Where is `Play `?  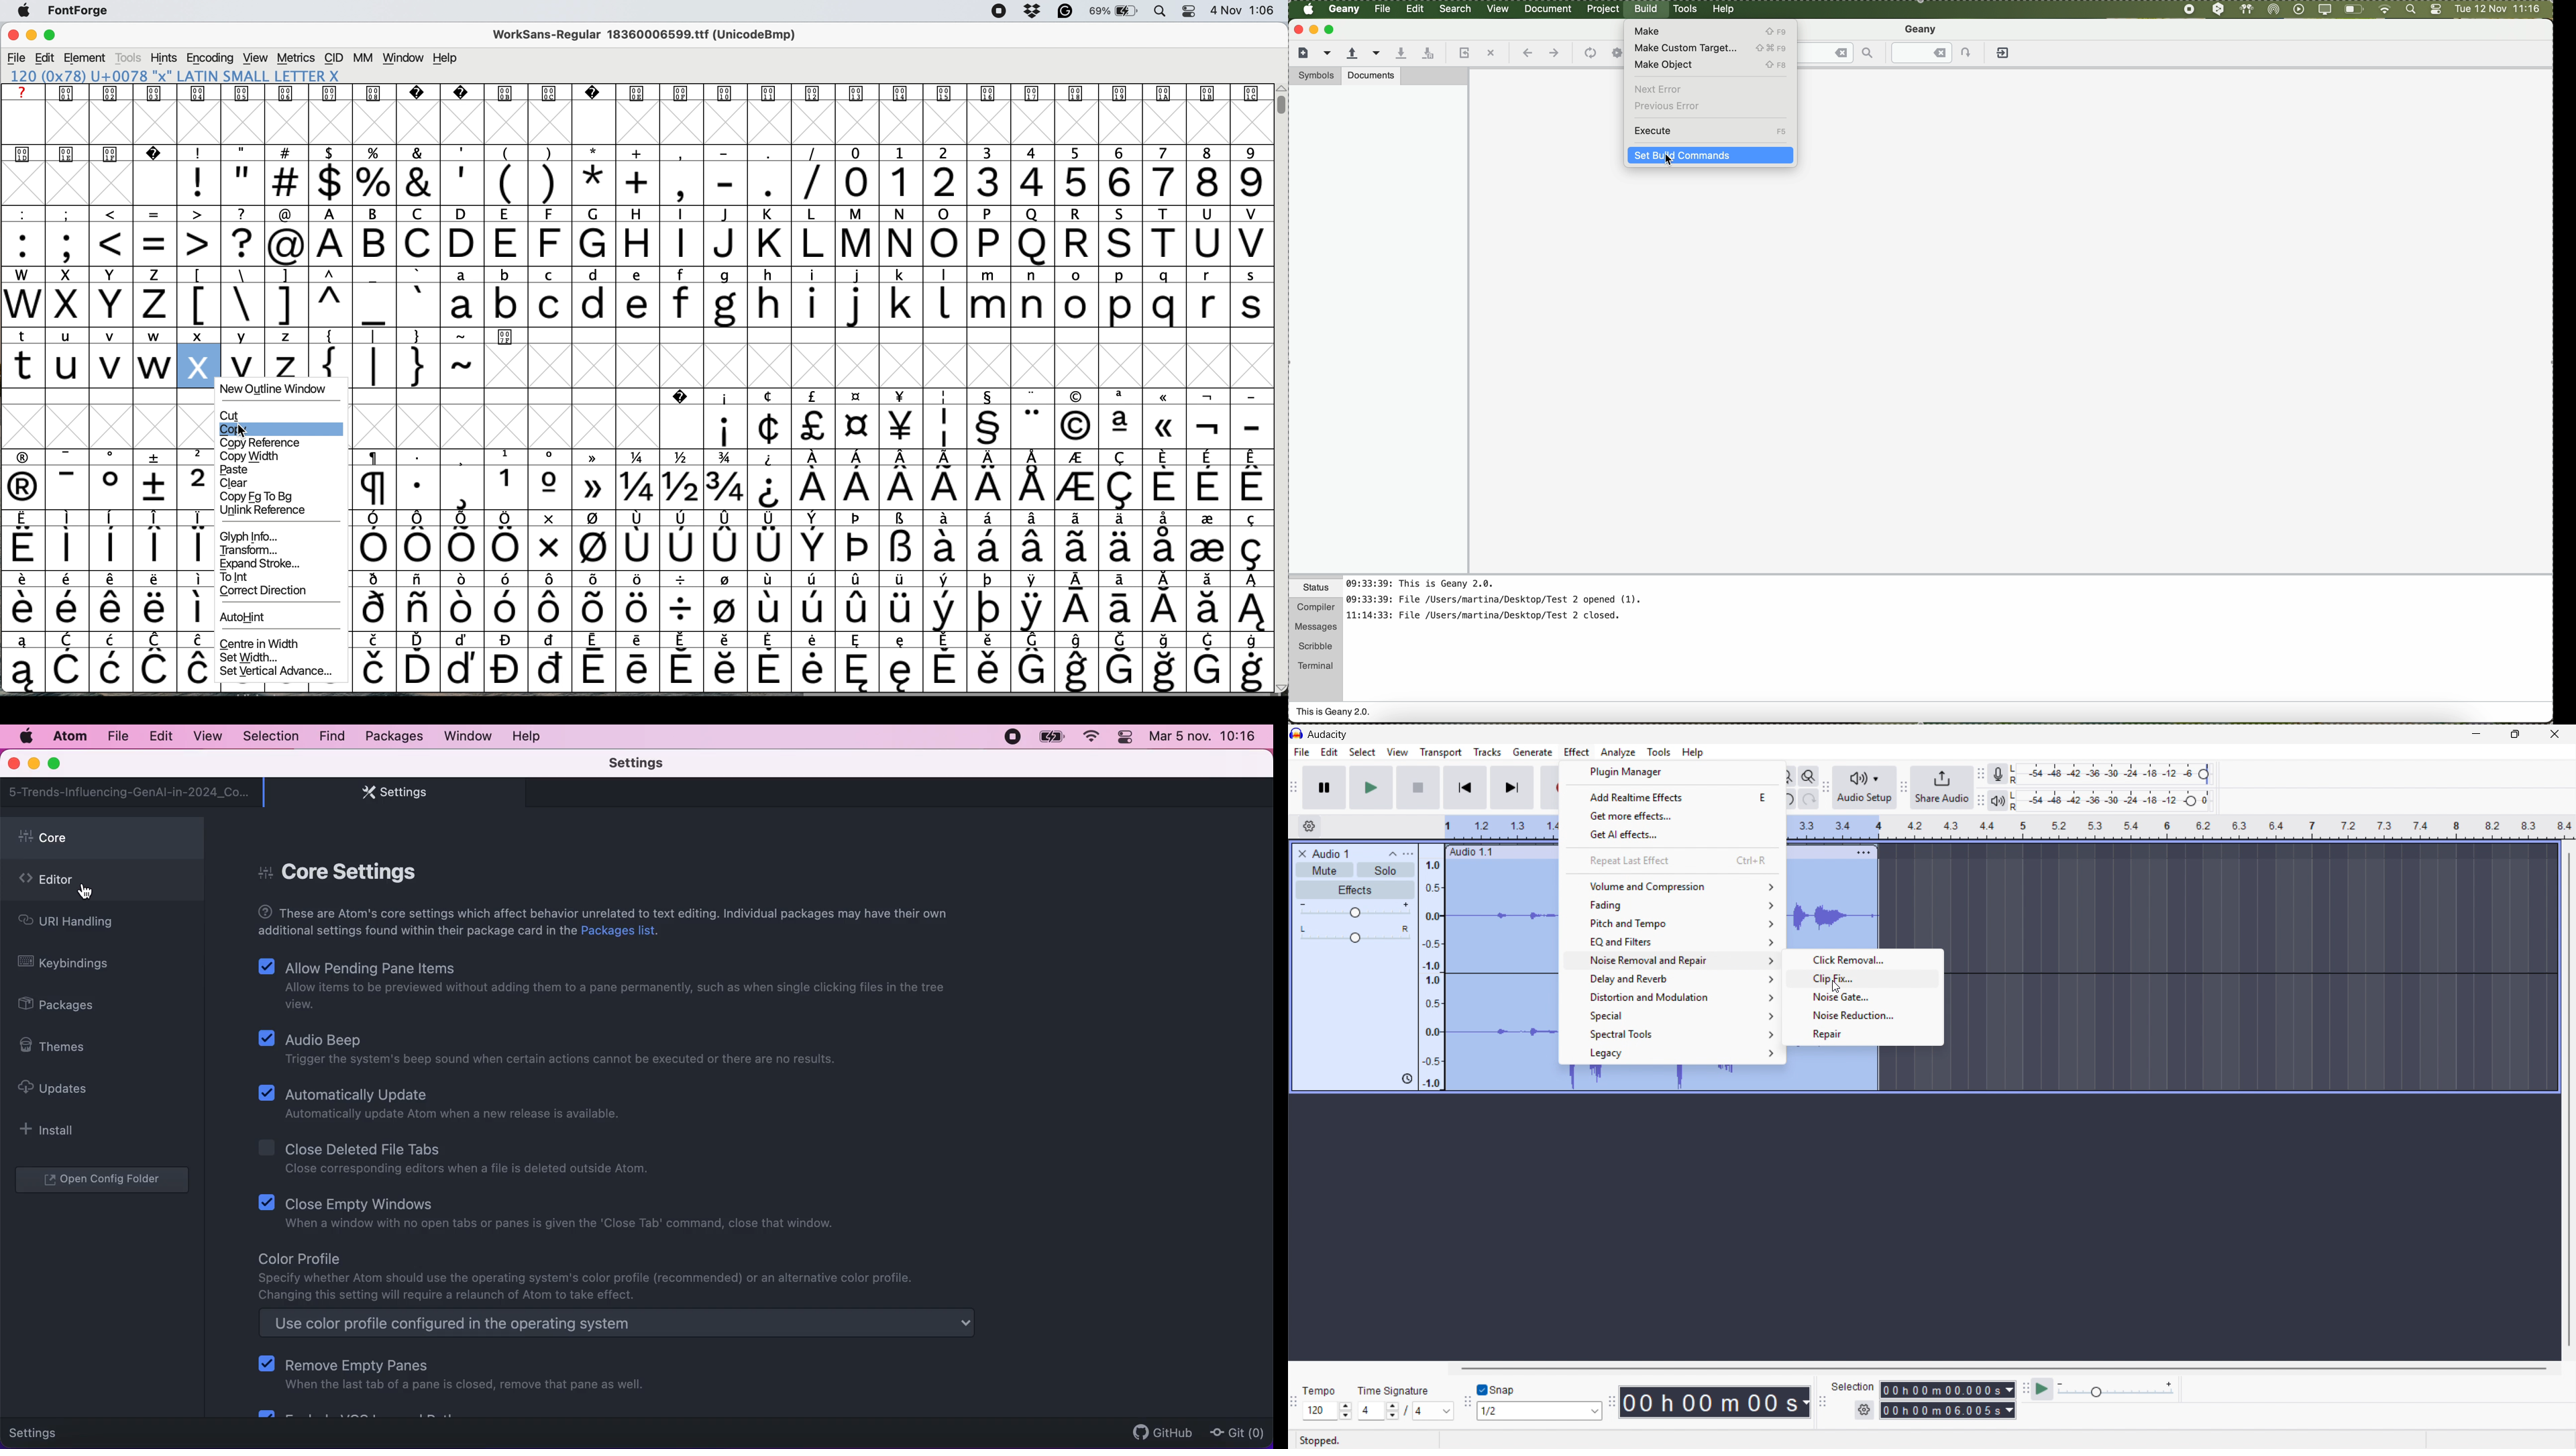 Play  is located at coordinates (1371, 788).